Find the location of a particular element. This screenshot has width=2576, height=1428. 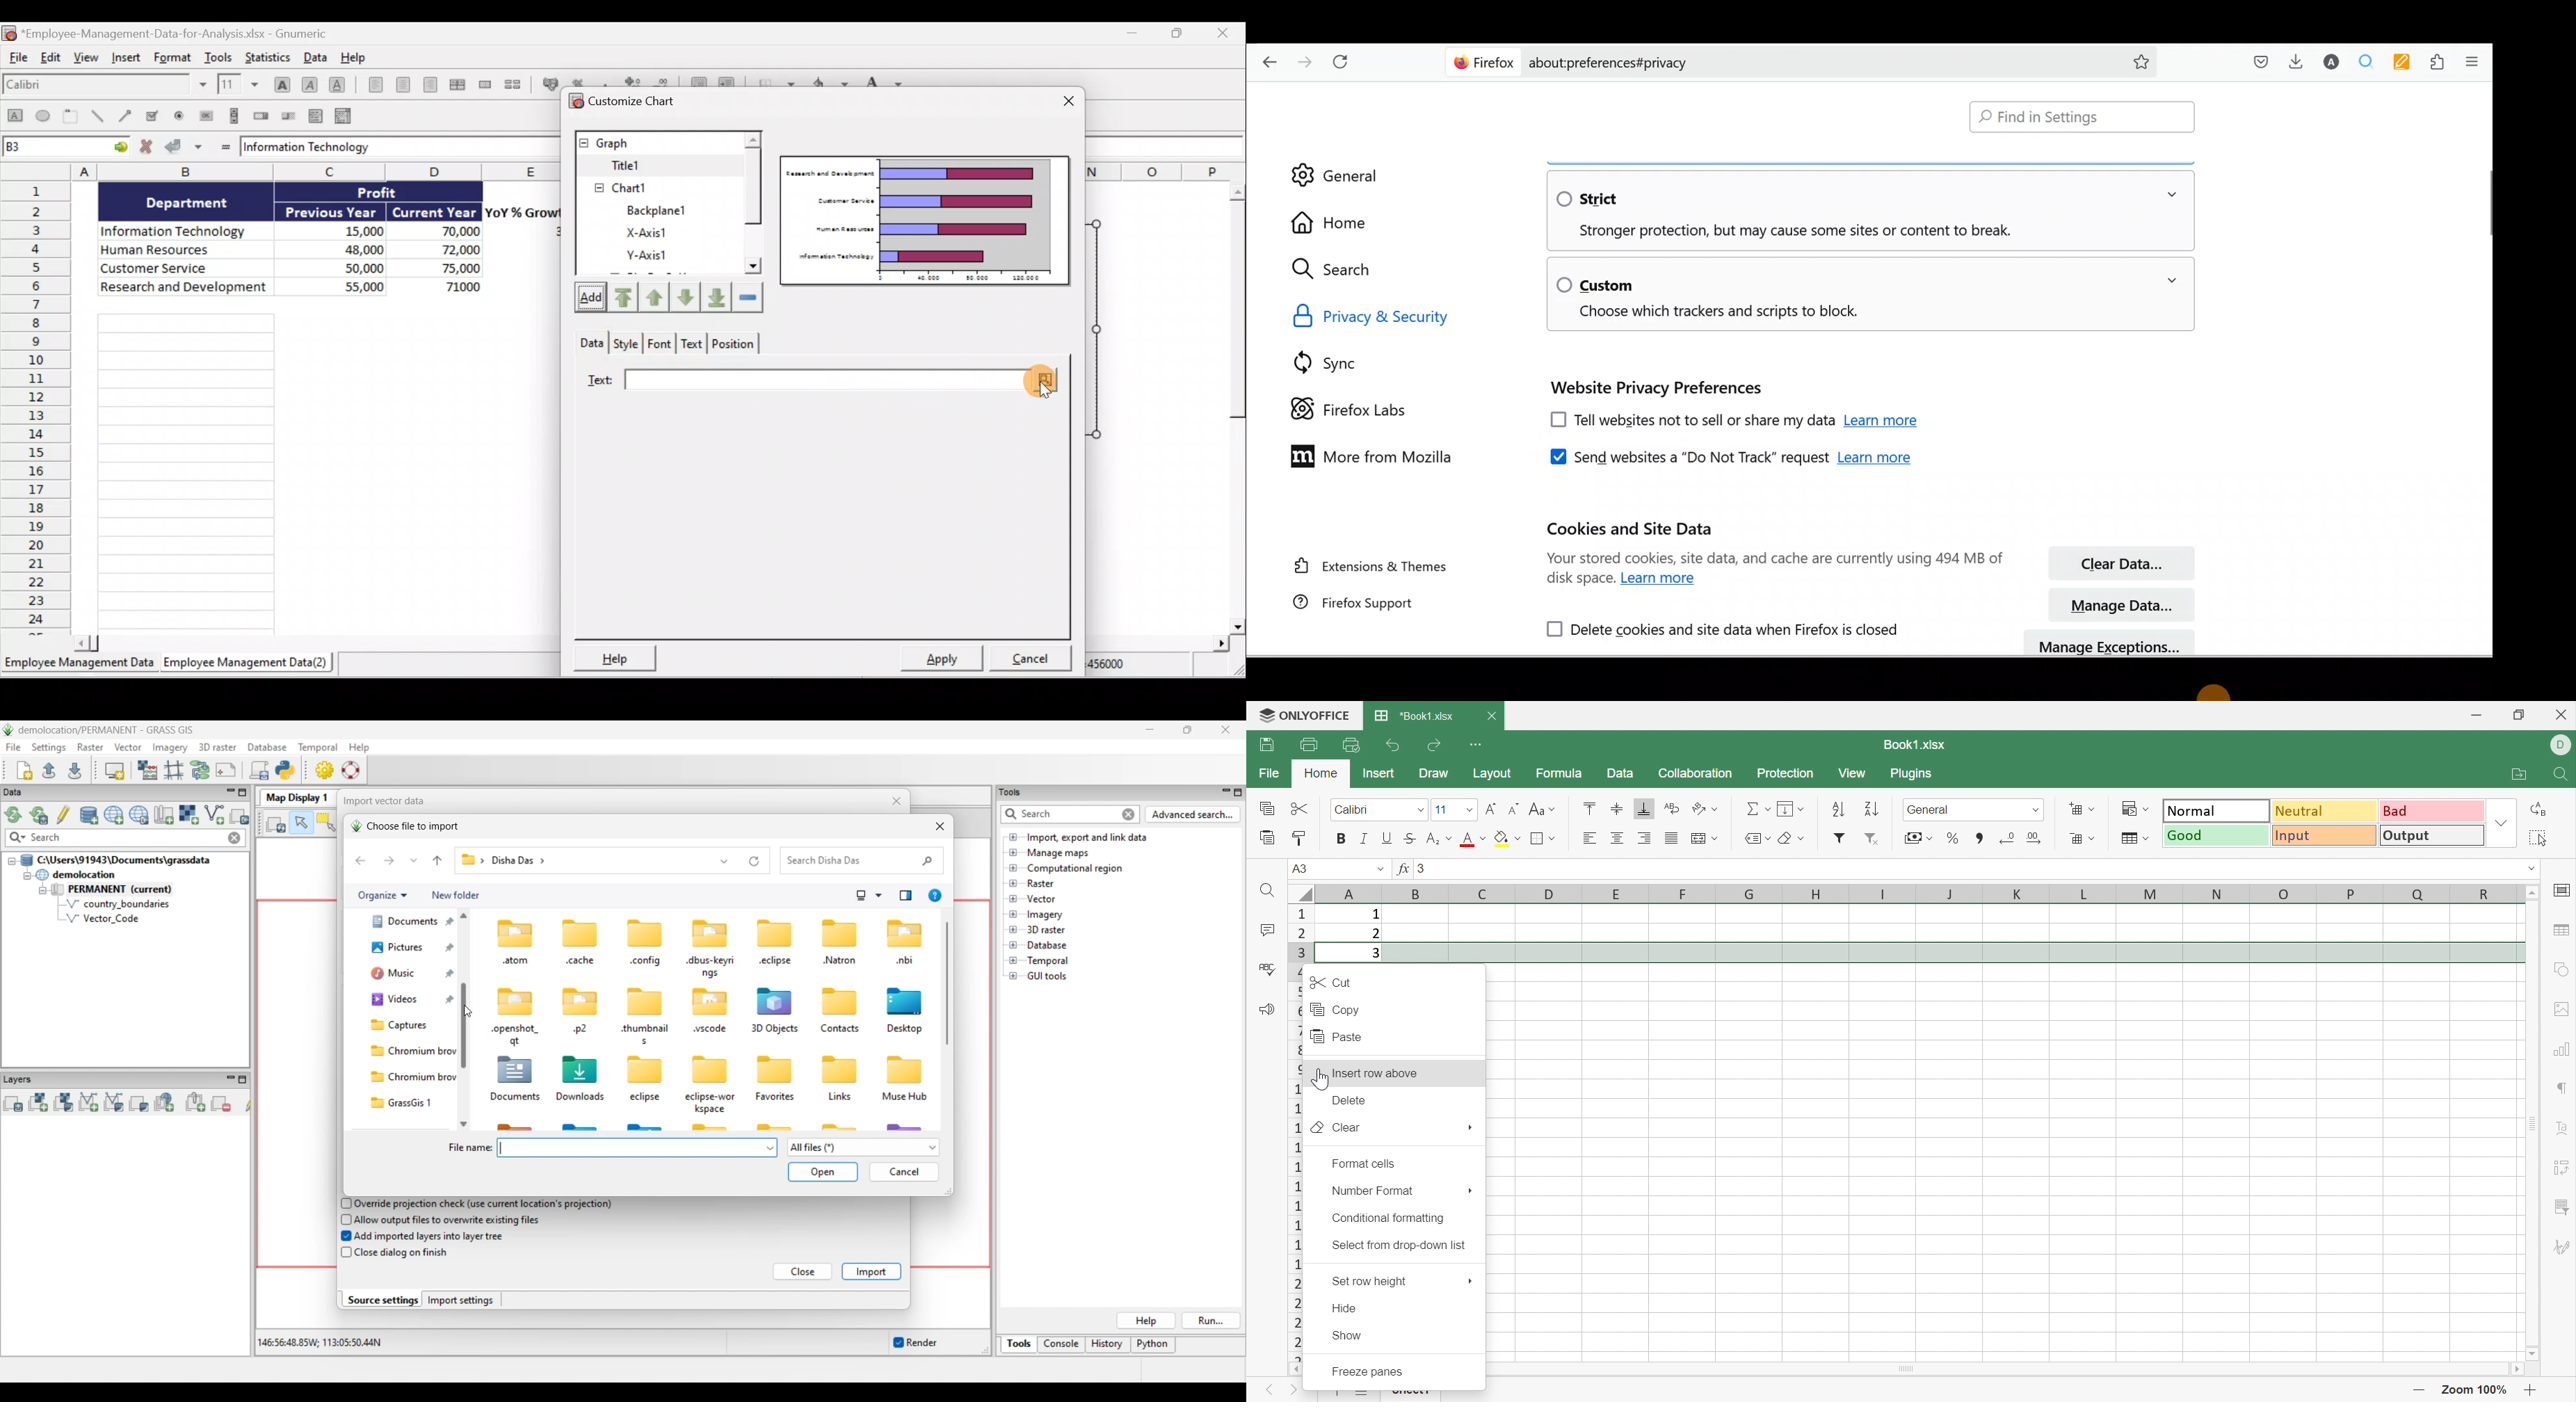

Create a combo box is located at coordinates (346, 117).